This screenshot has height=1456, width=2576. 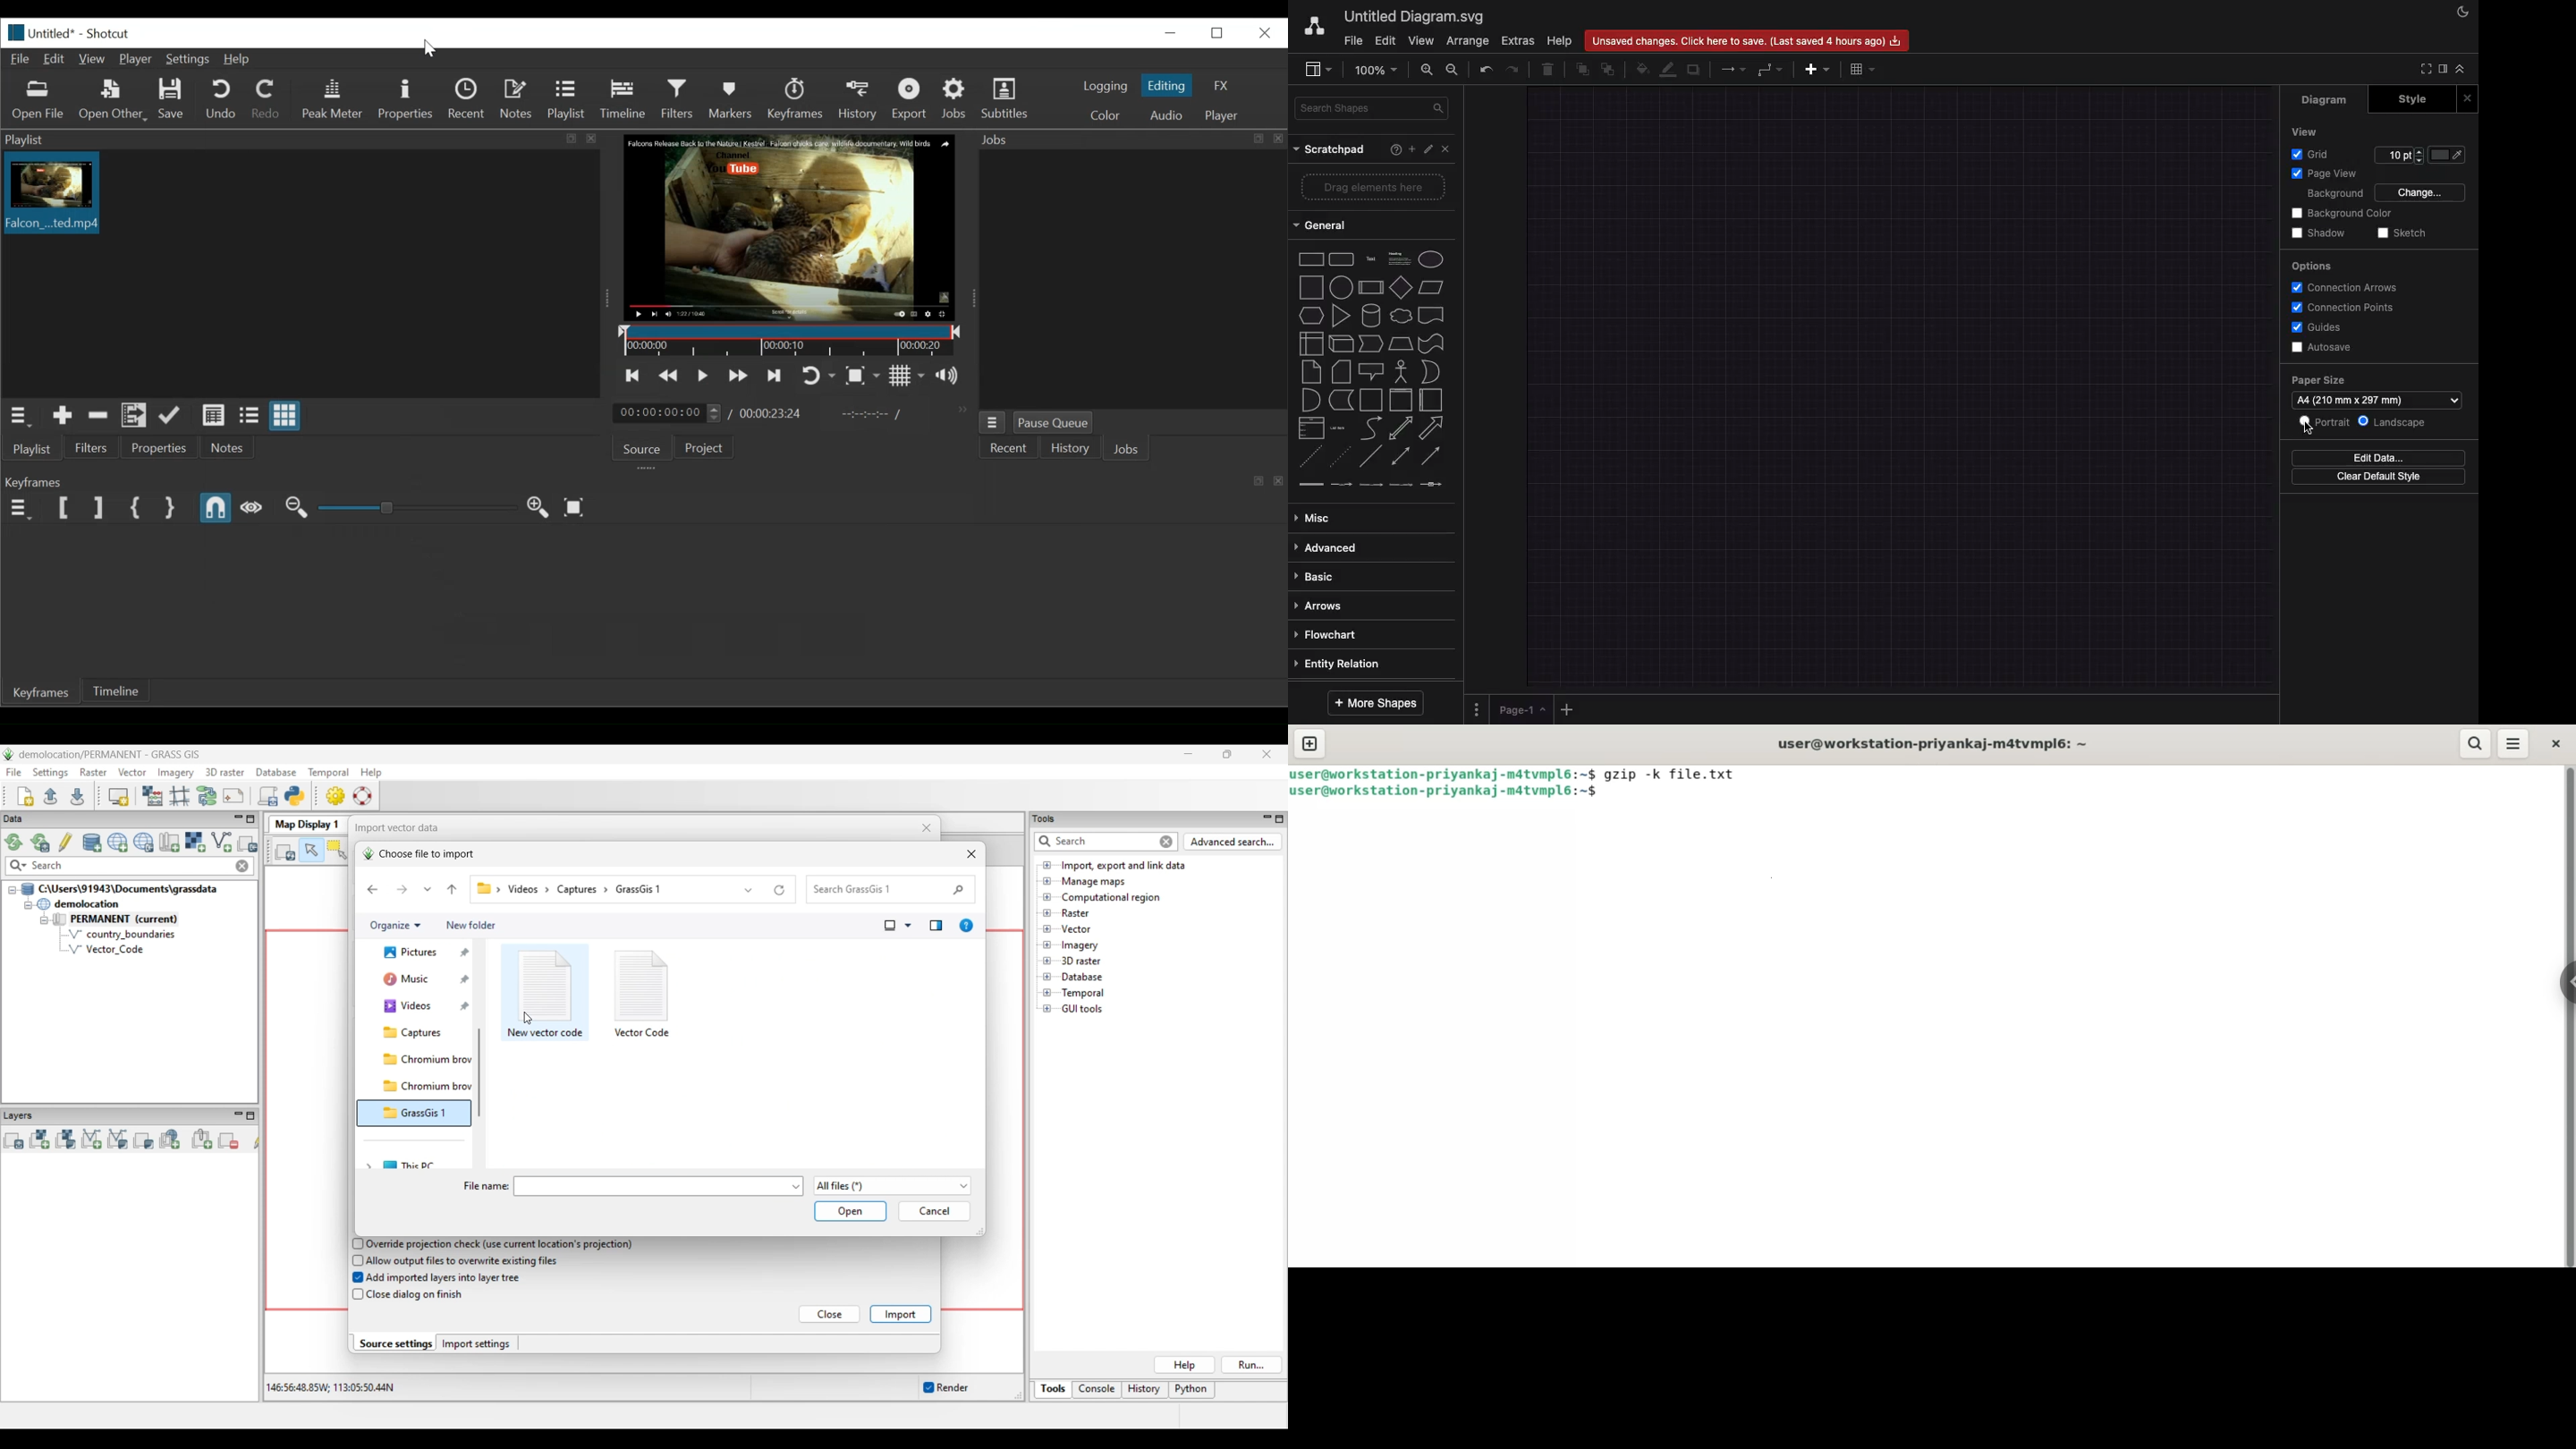 What do you see at coordinates (170, 510) in the screenshot?
I see `Set Second simple keyframe` at bounding box center [170, 510].